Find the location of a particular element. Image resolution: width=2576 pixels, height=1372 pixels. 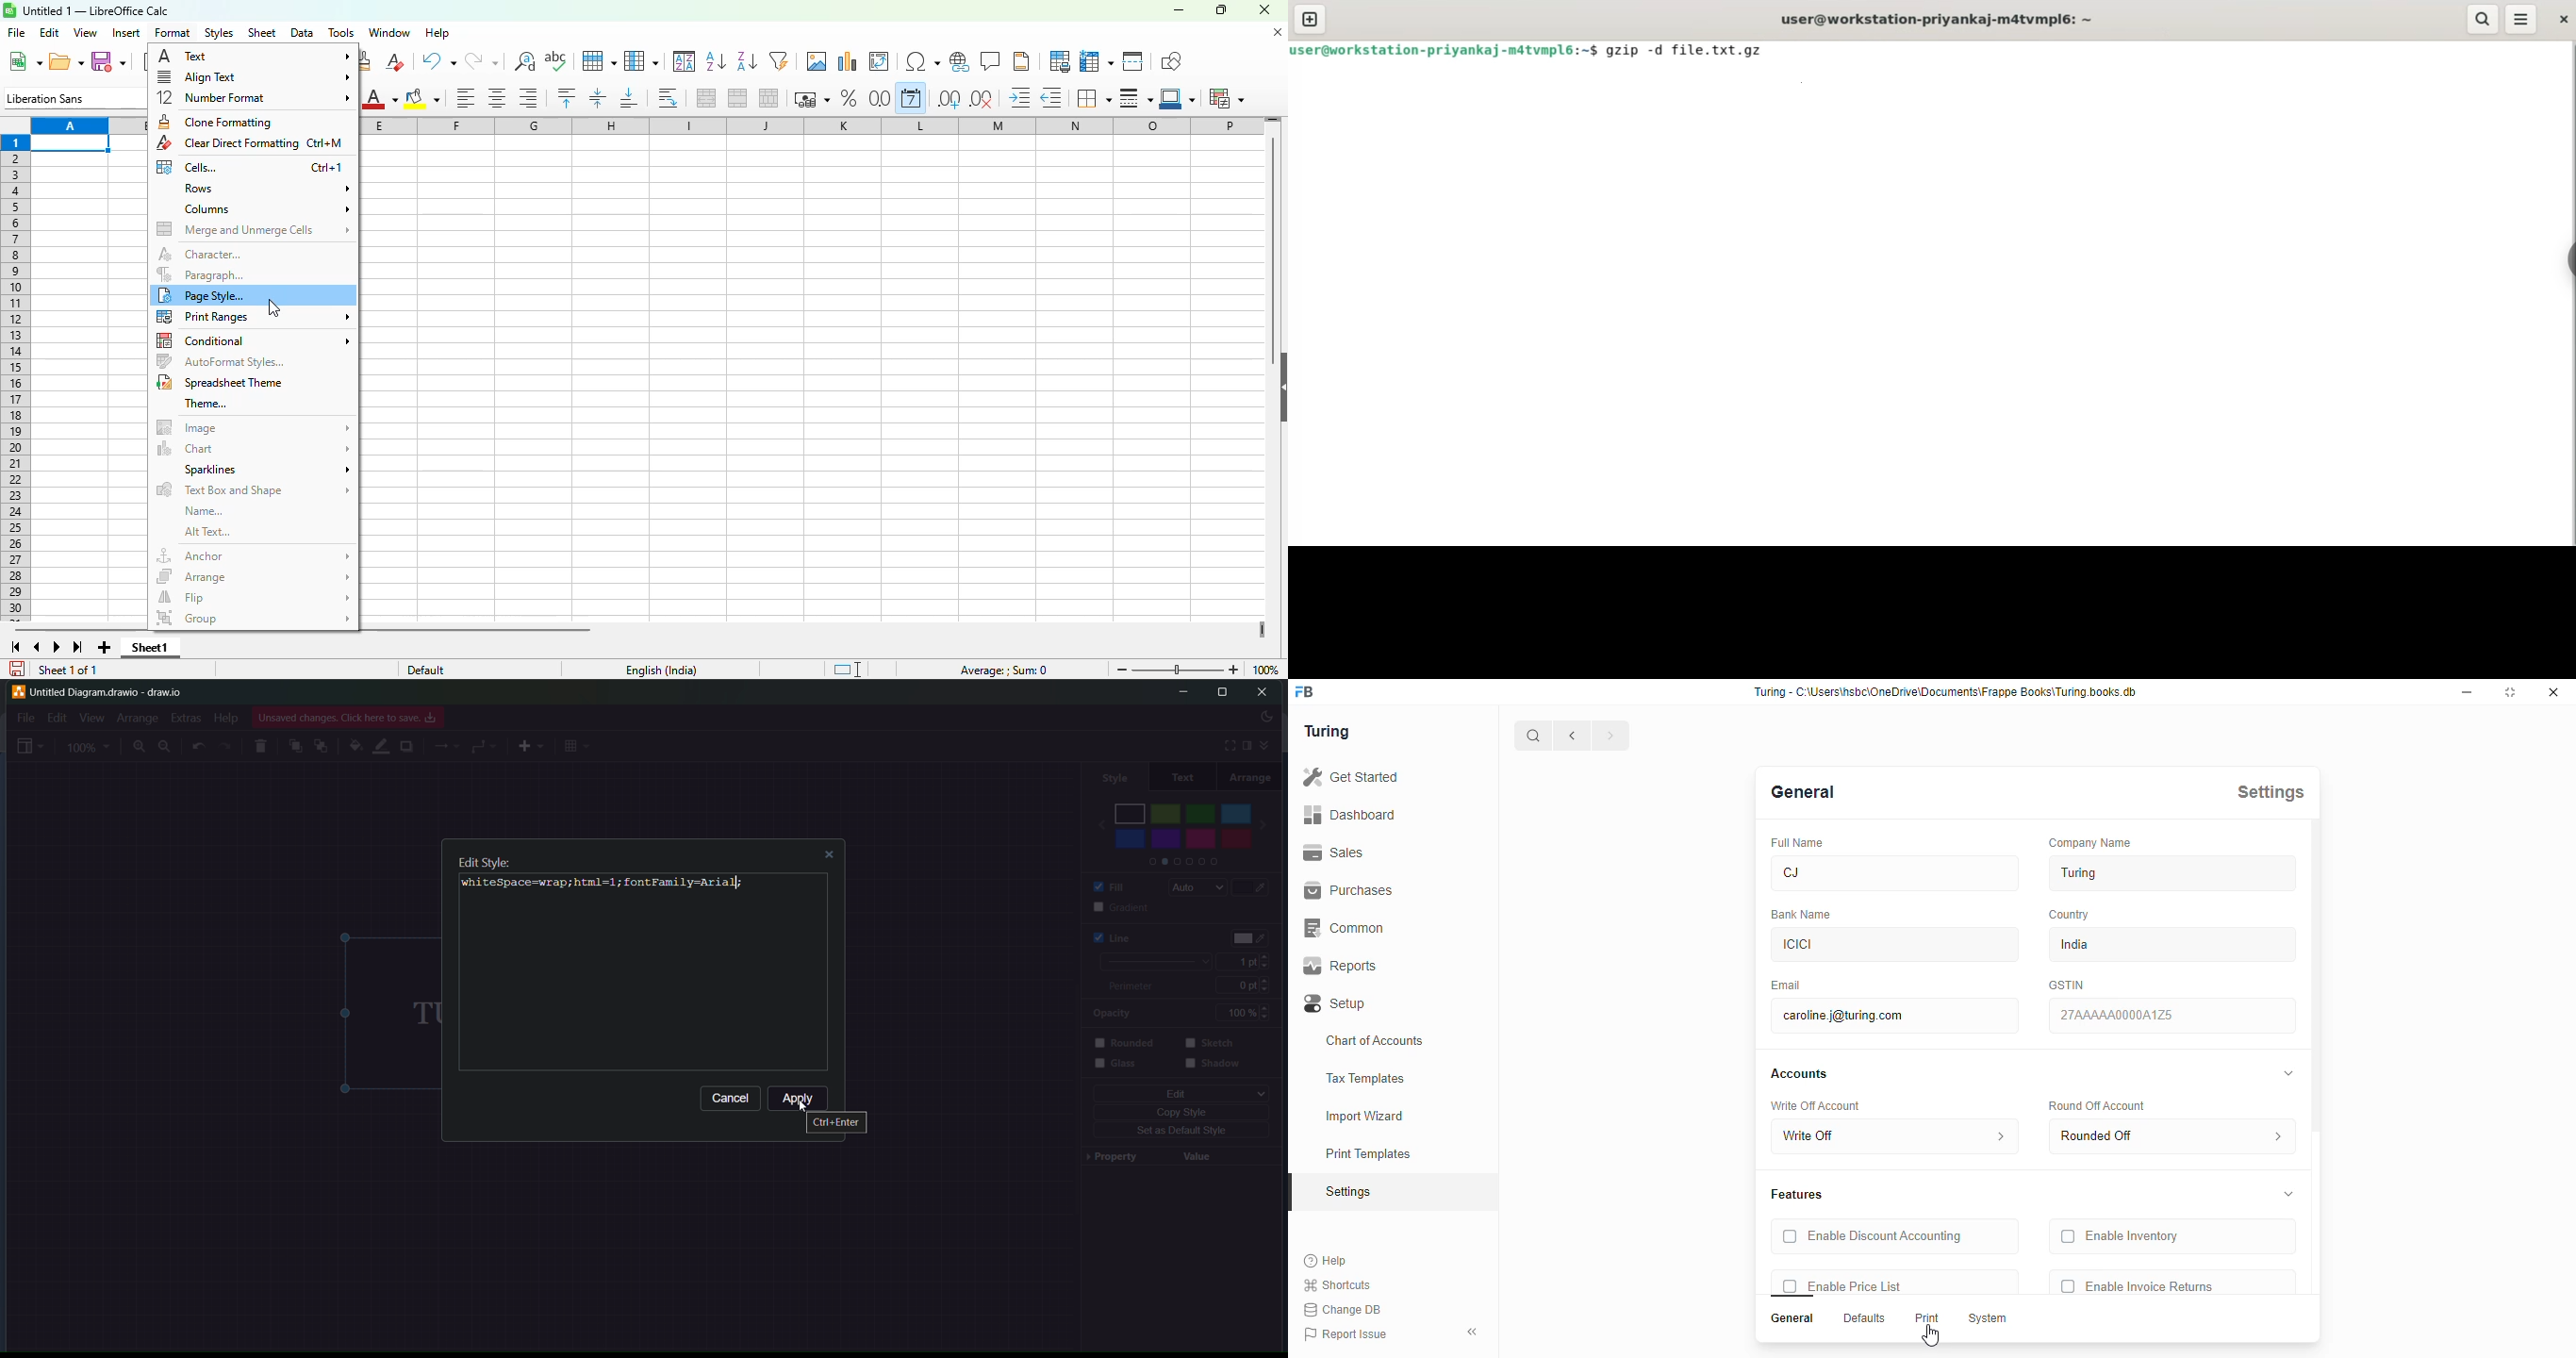

scroll to first sheet is located at coordinates (15, 648).